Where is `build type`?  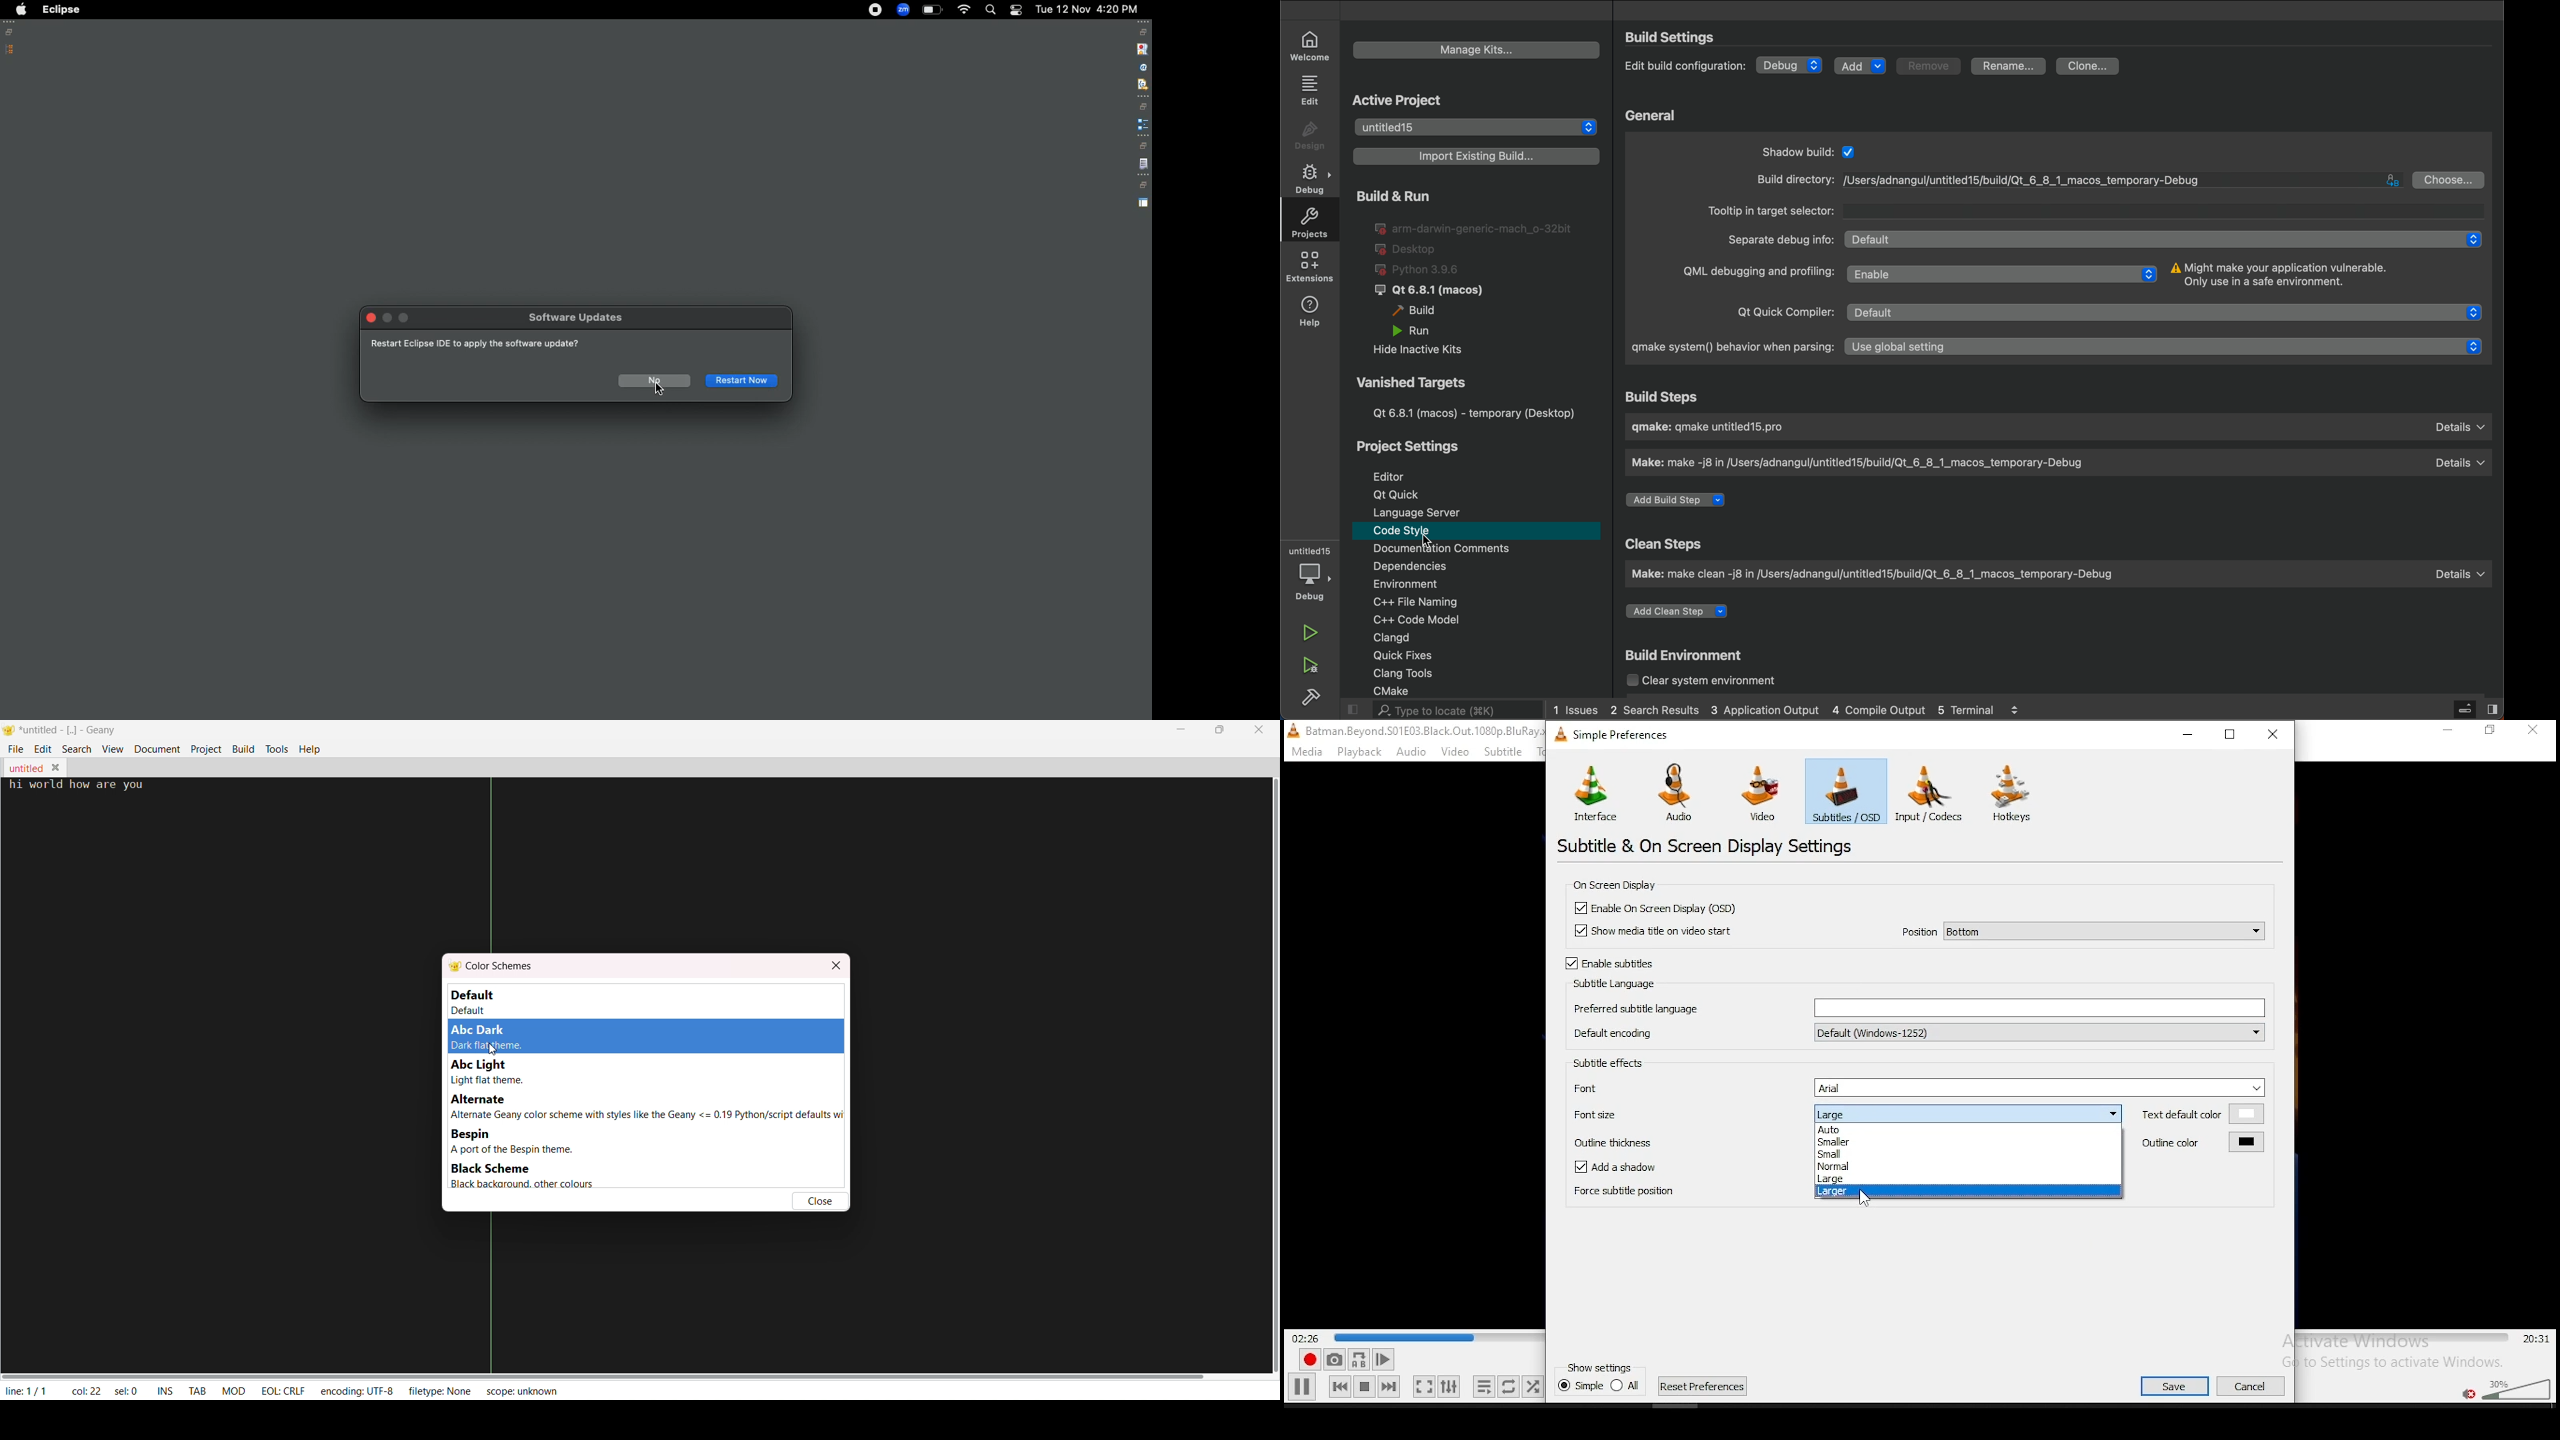 build type is located at coordinates (2058, 426).